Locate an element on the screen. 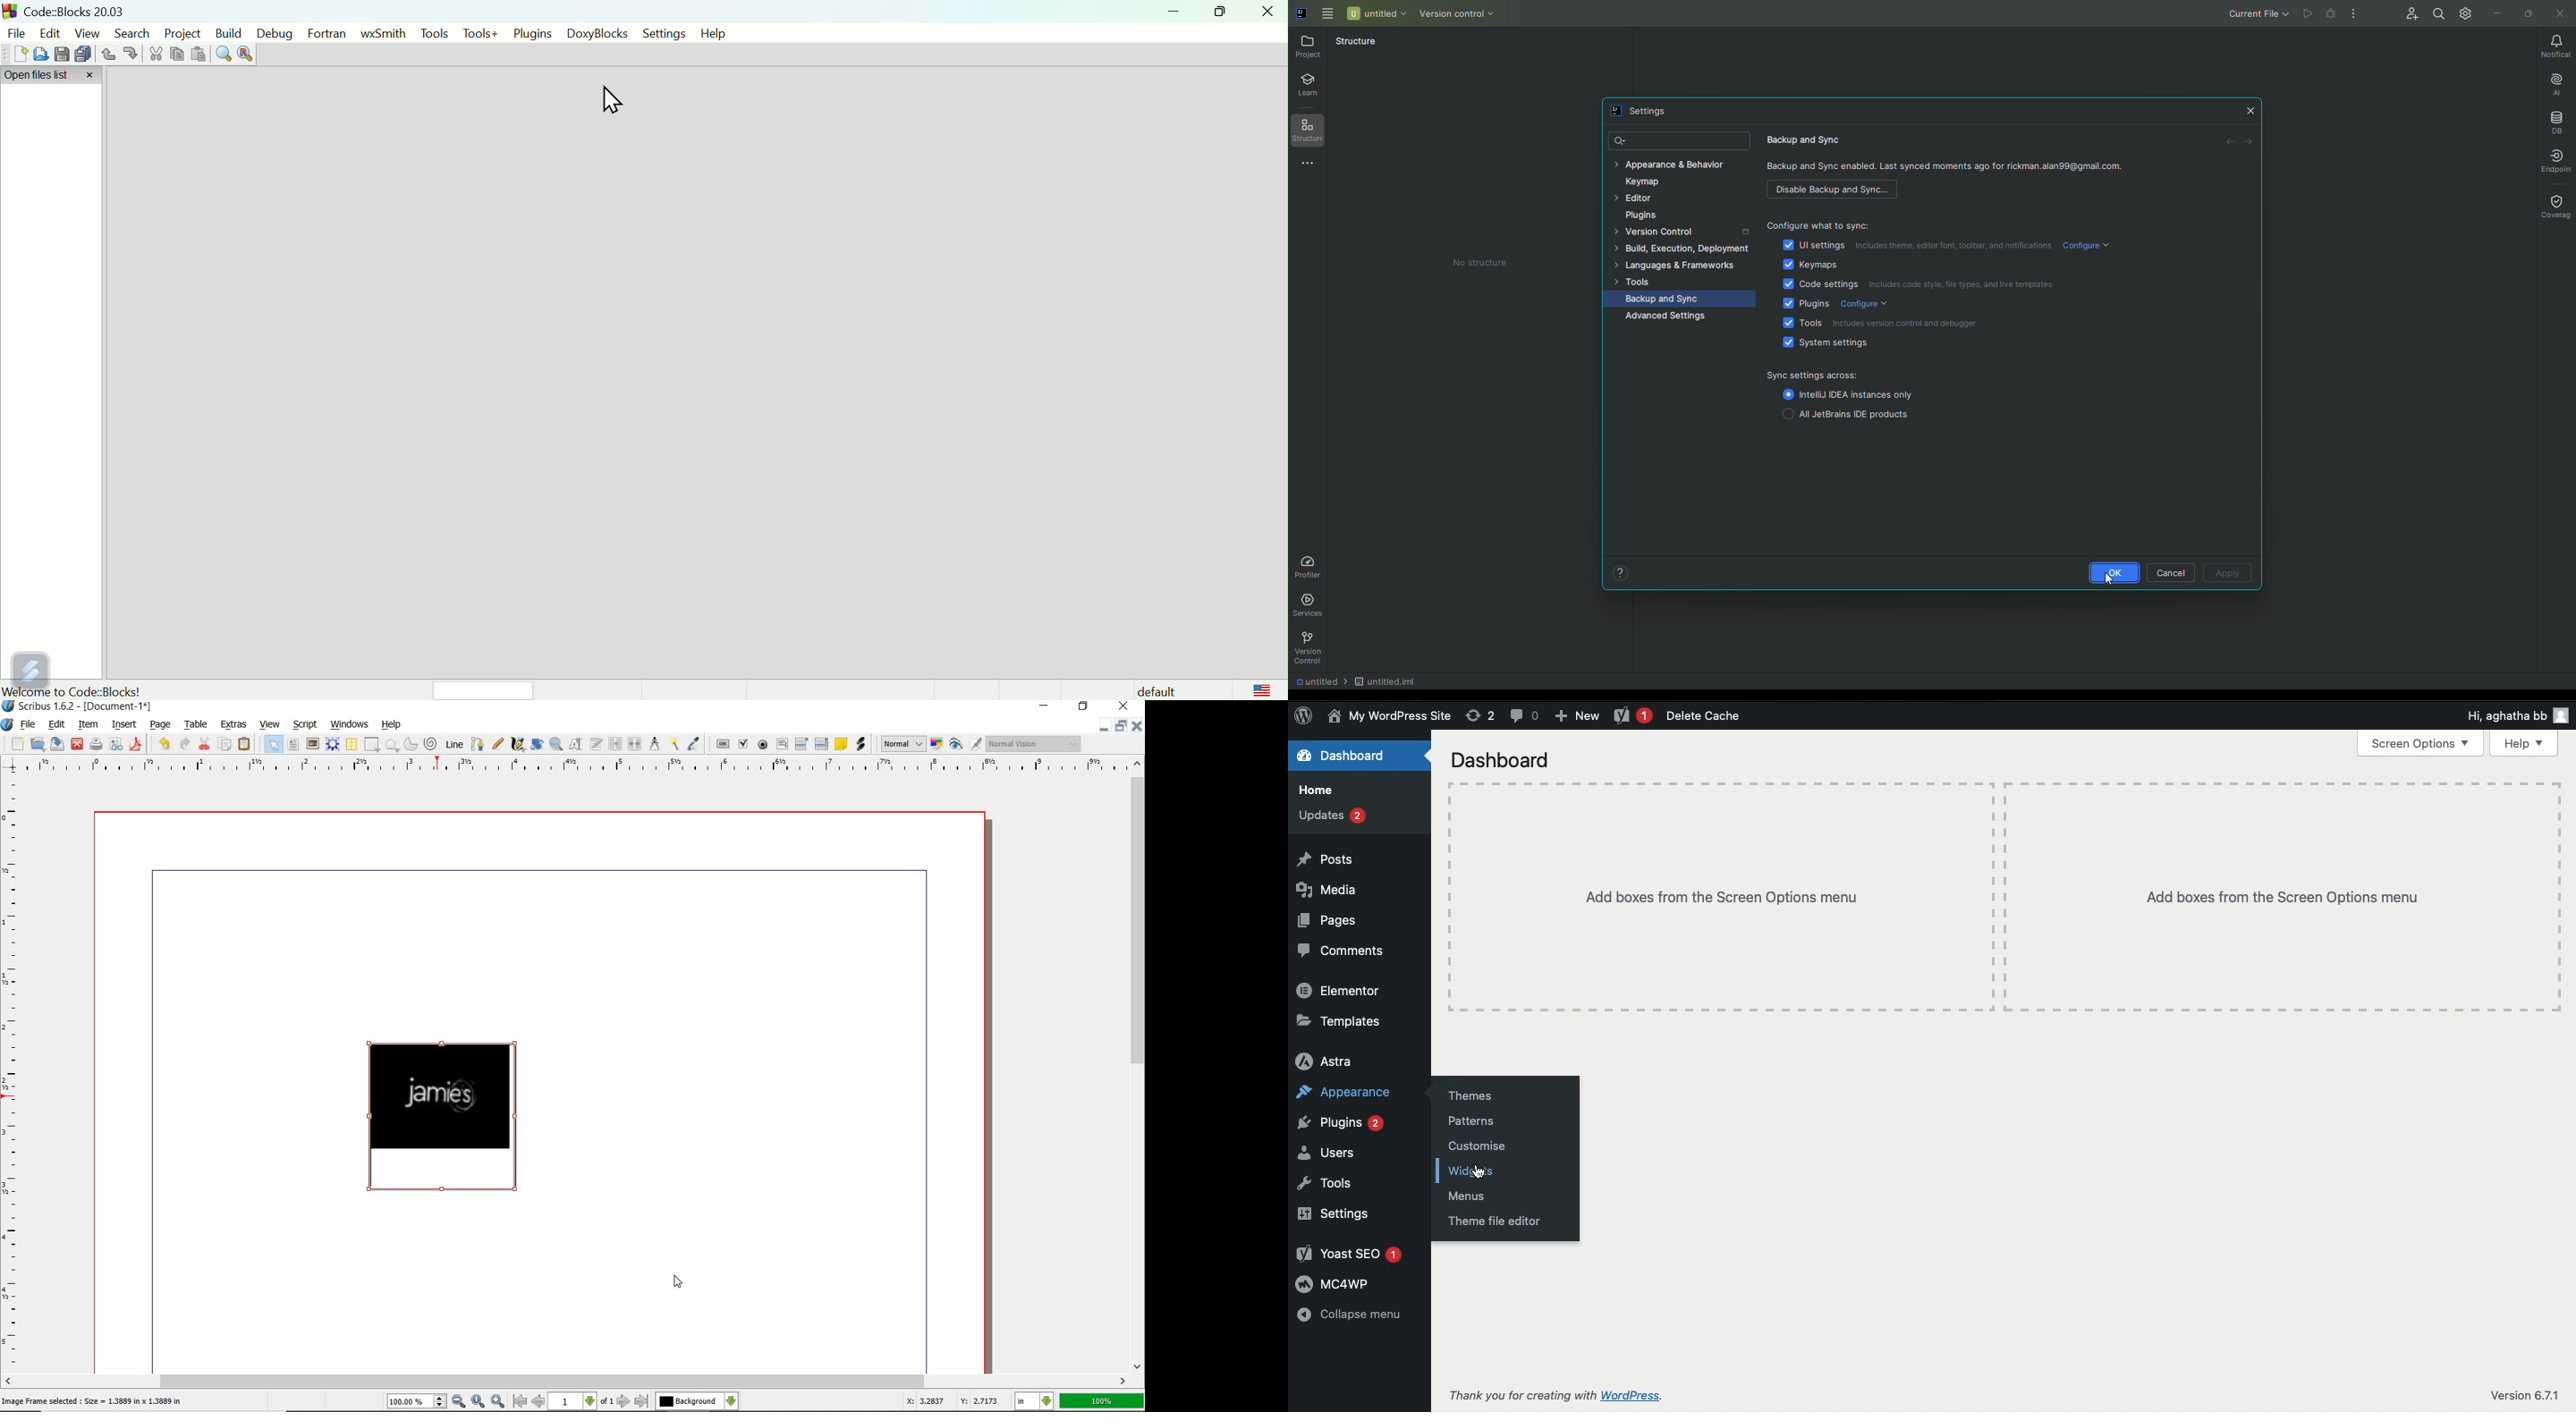 This screenshot has width=2576, height=1428. UNDO is located at coordinates (183, 745).